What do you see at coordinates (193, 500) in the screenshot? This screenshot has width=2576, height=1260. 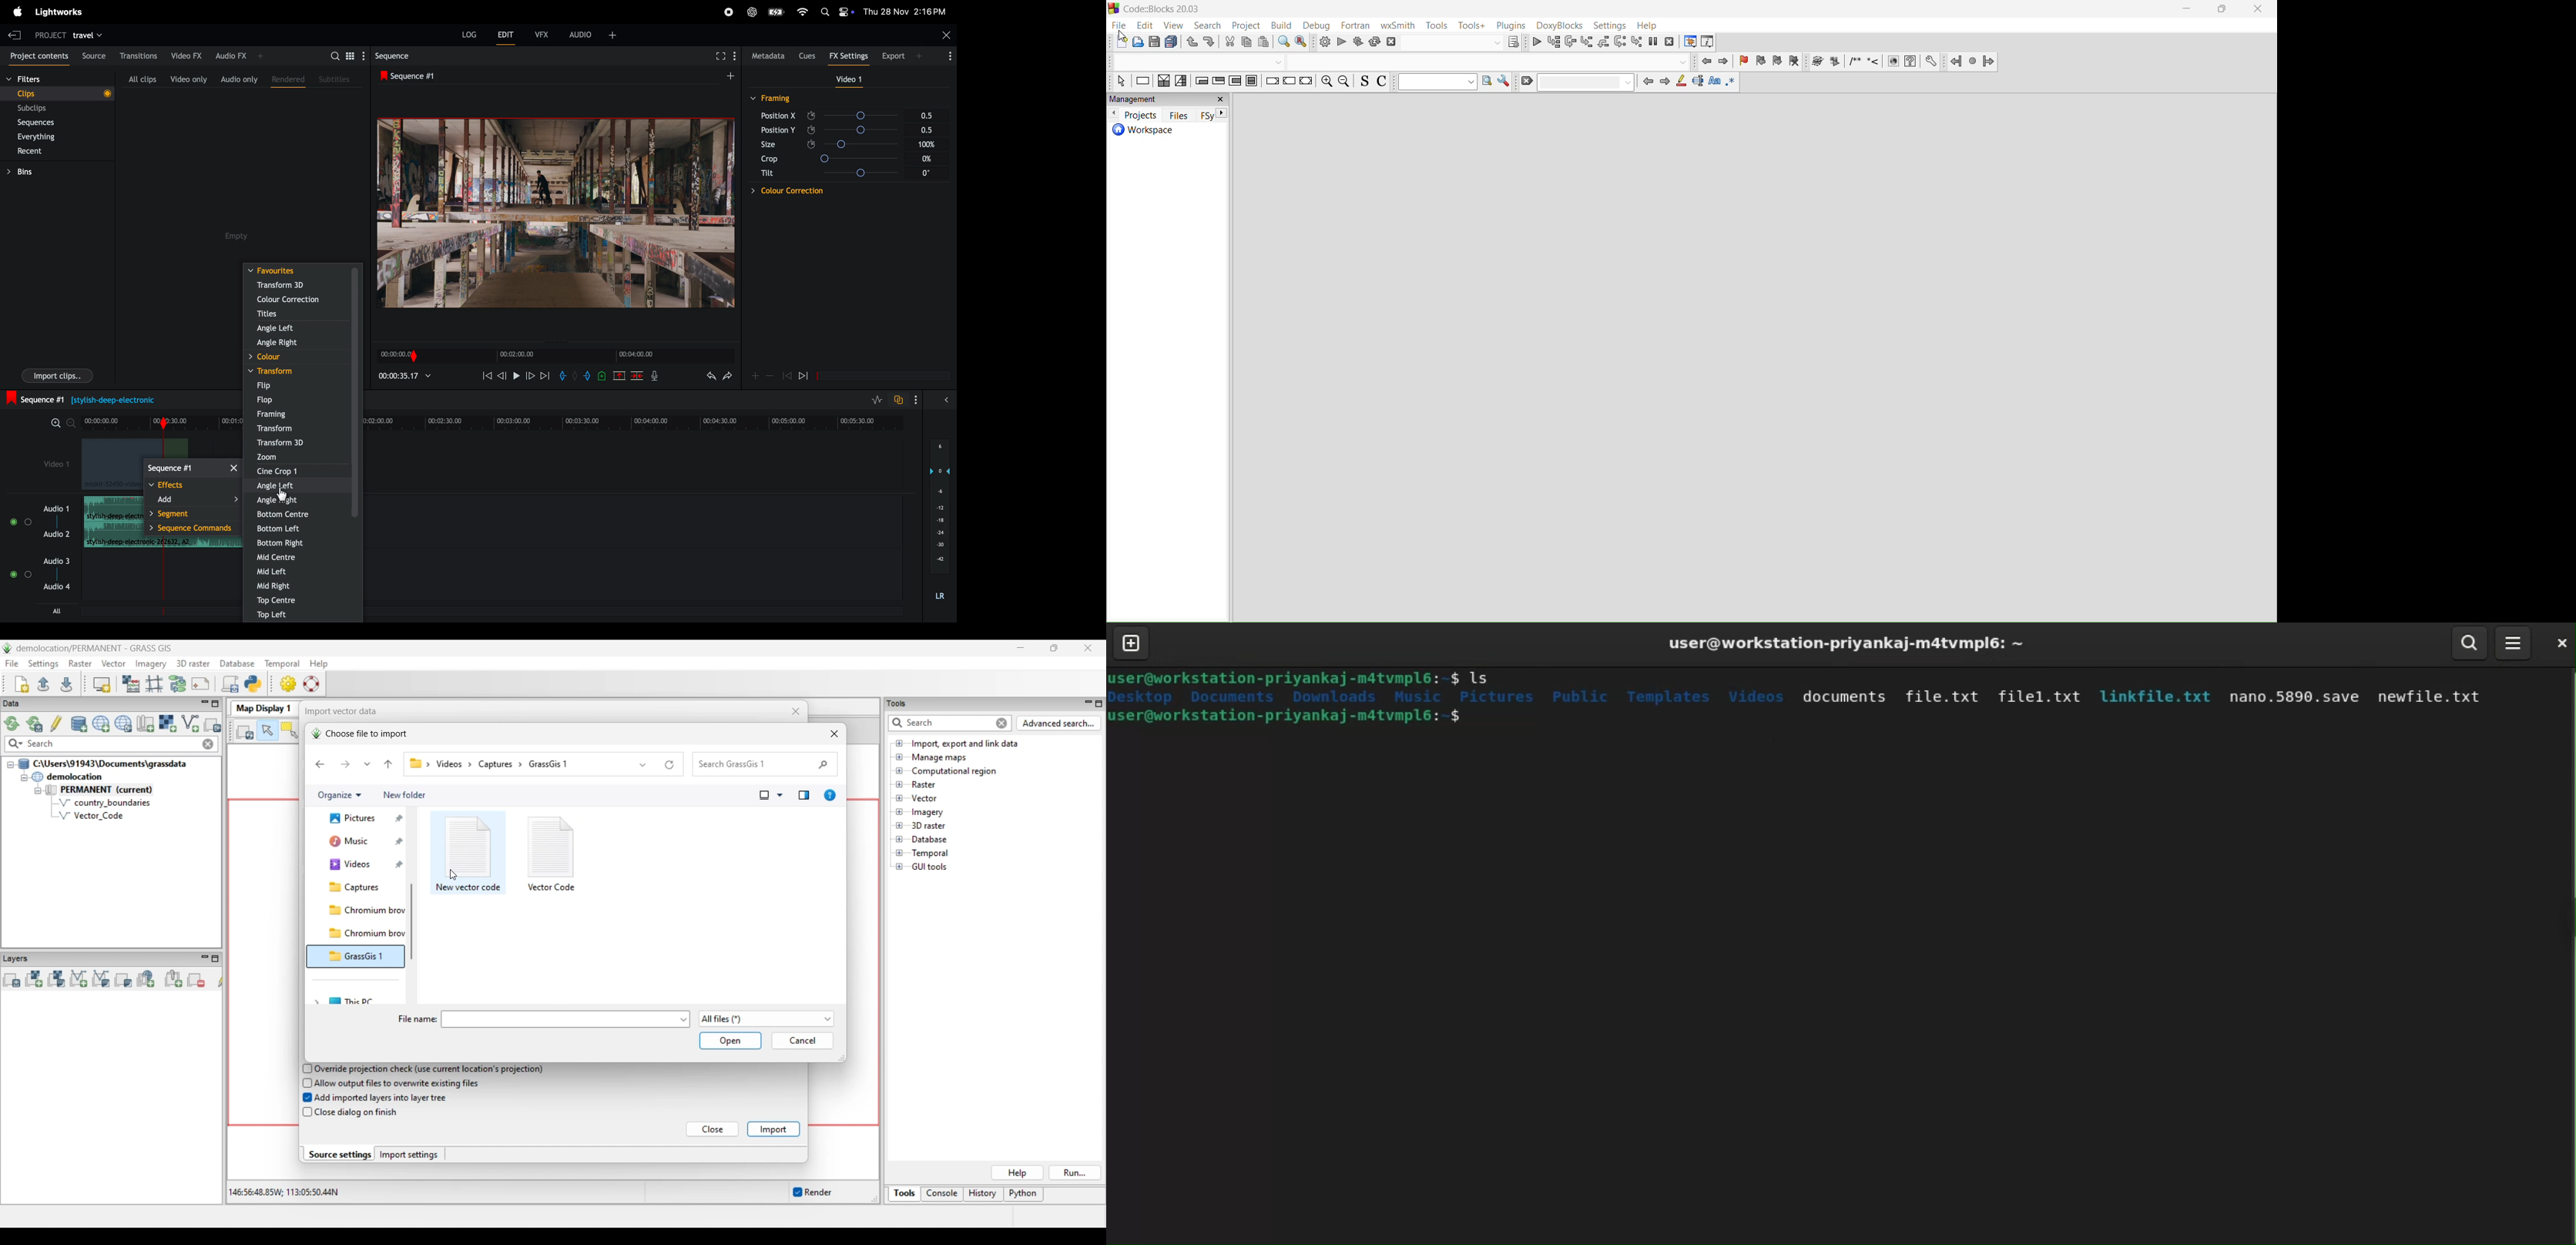 I see `add` at bounding box center [193, 500].